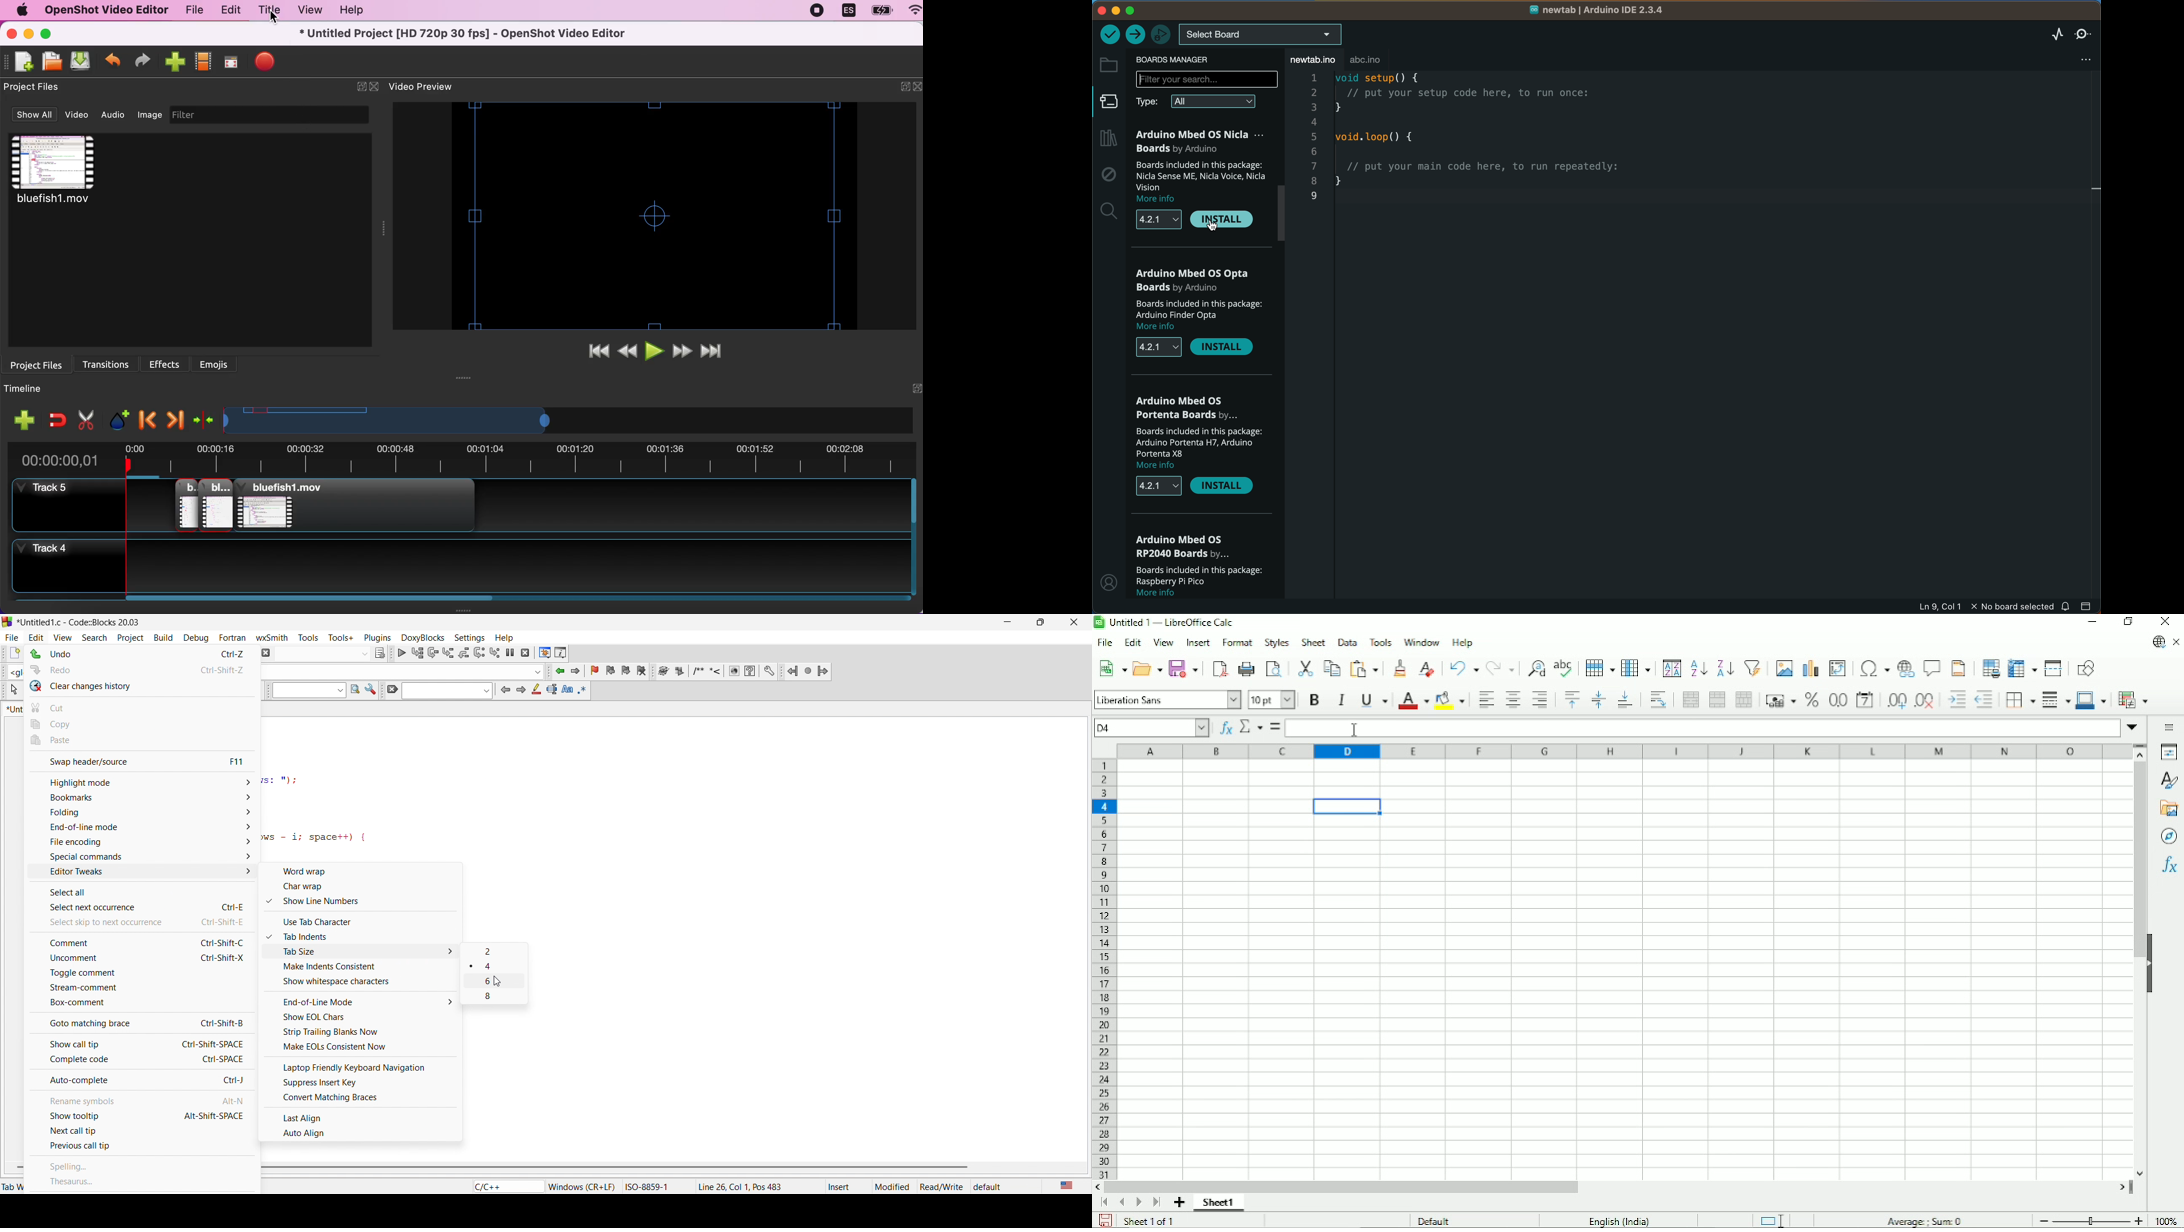 This screenshot has width=2184, height=1232. I want to click on build, so click(160, 637).